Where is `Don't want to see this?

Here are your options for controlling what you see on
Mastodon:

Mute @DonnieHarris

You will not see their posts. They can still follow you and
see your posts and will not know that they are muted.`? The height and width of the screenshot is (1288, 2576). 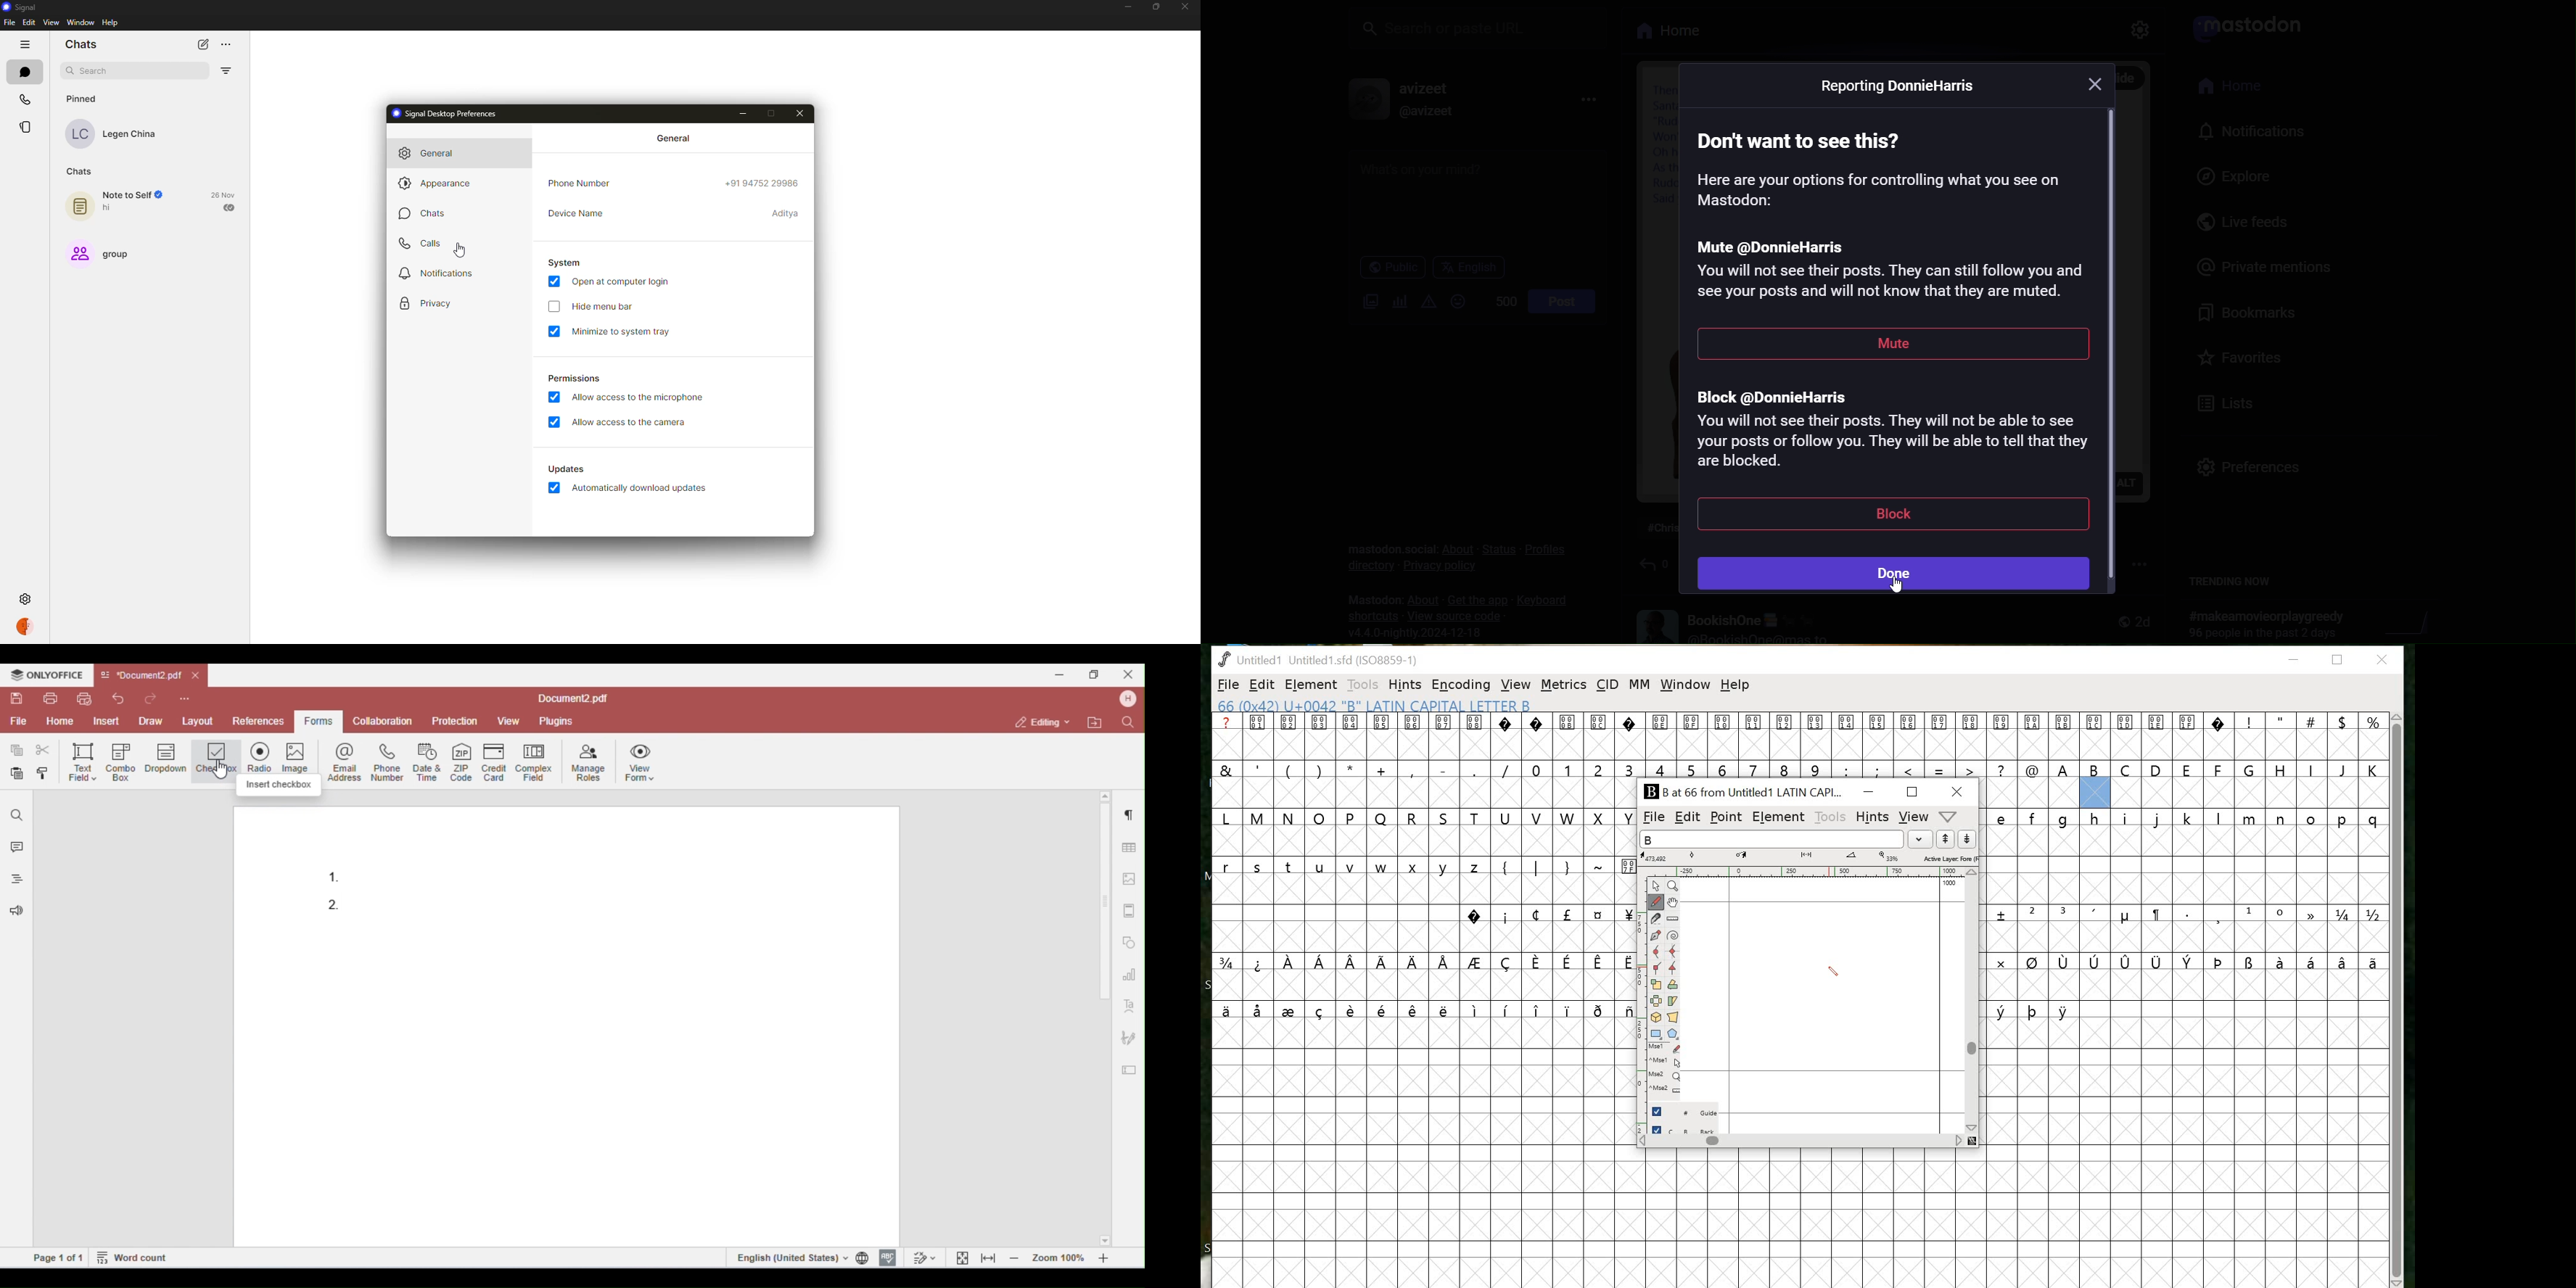
Don't want to see this?

Here are your options for controlling what you see on
Mastodon:

Mute @DonnieHarris

You will not see their posts. They can still follow you and
see your posts and will not know that they are muted. is located at coordinates (1890, 213).